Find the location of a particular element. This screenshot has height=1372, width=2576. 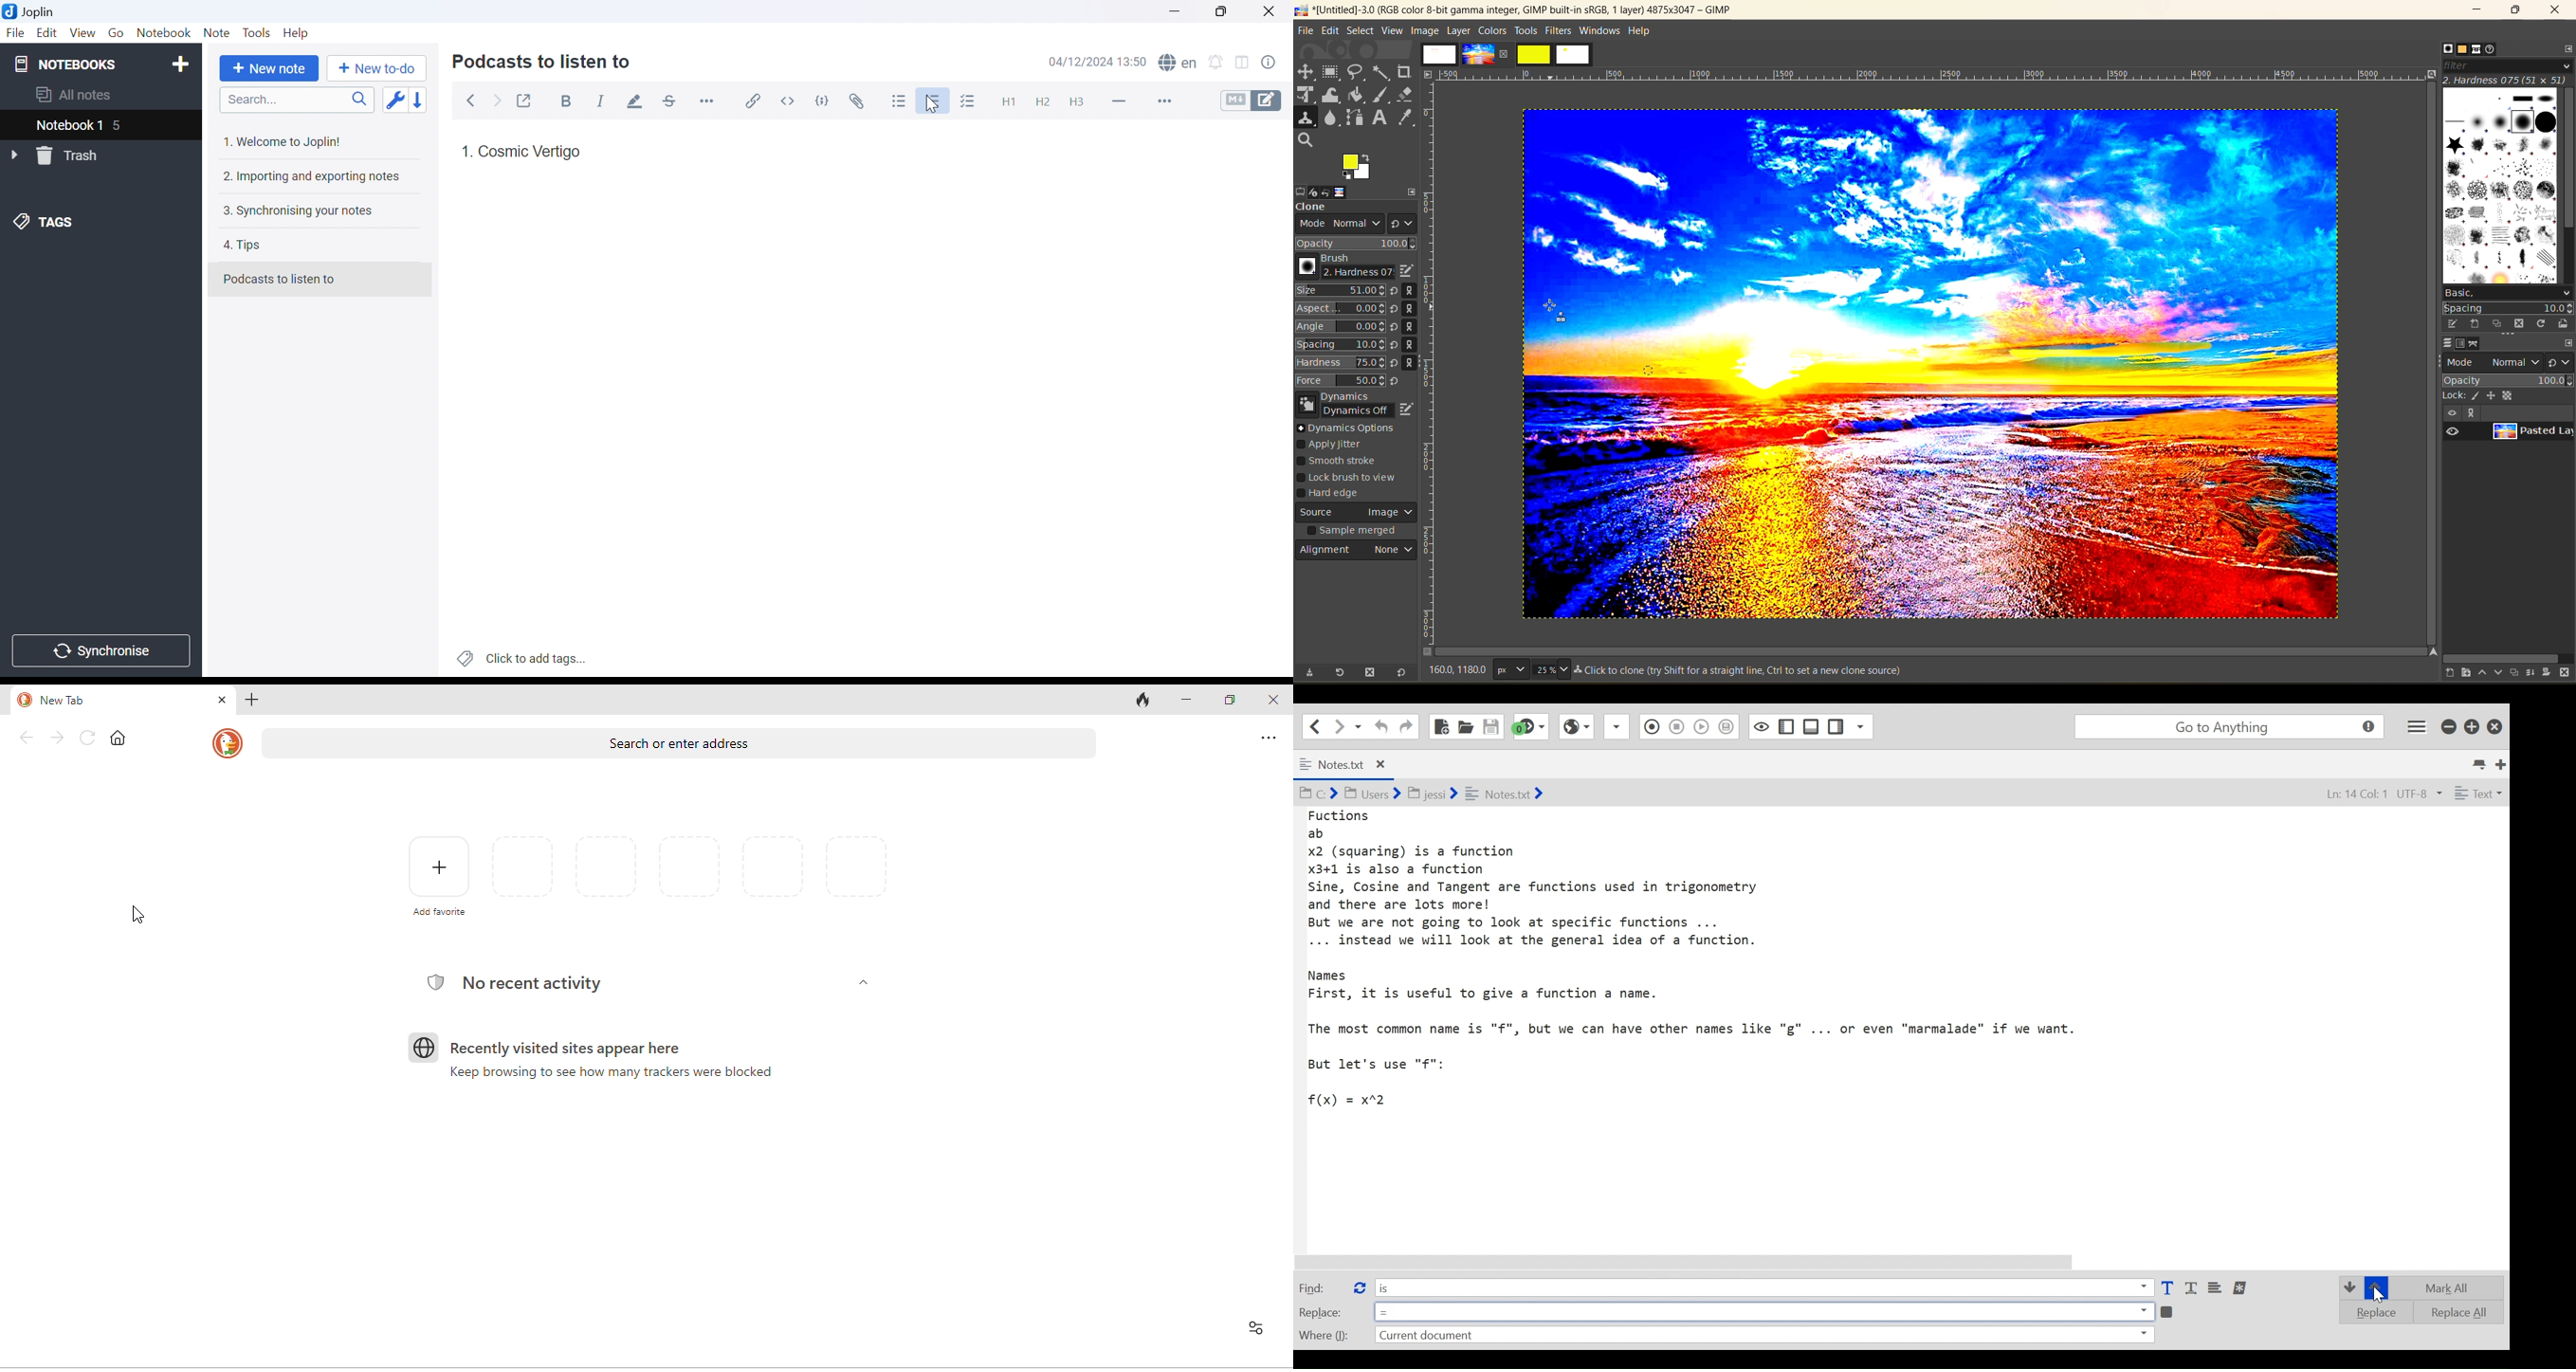

Heading 3 is located at coordinates (1078, 102).